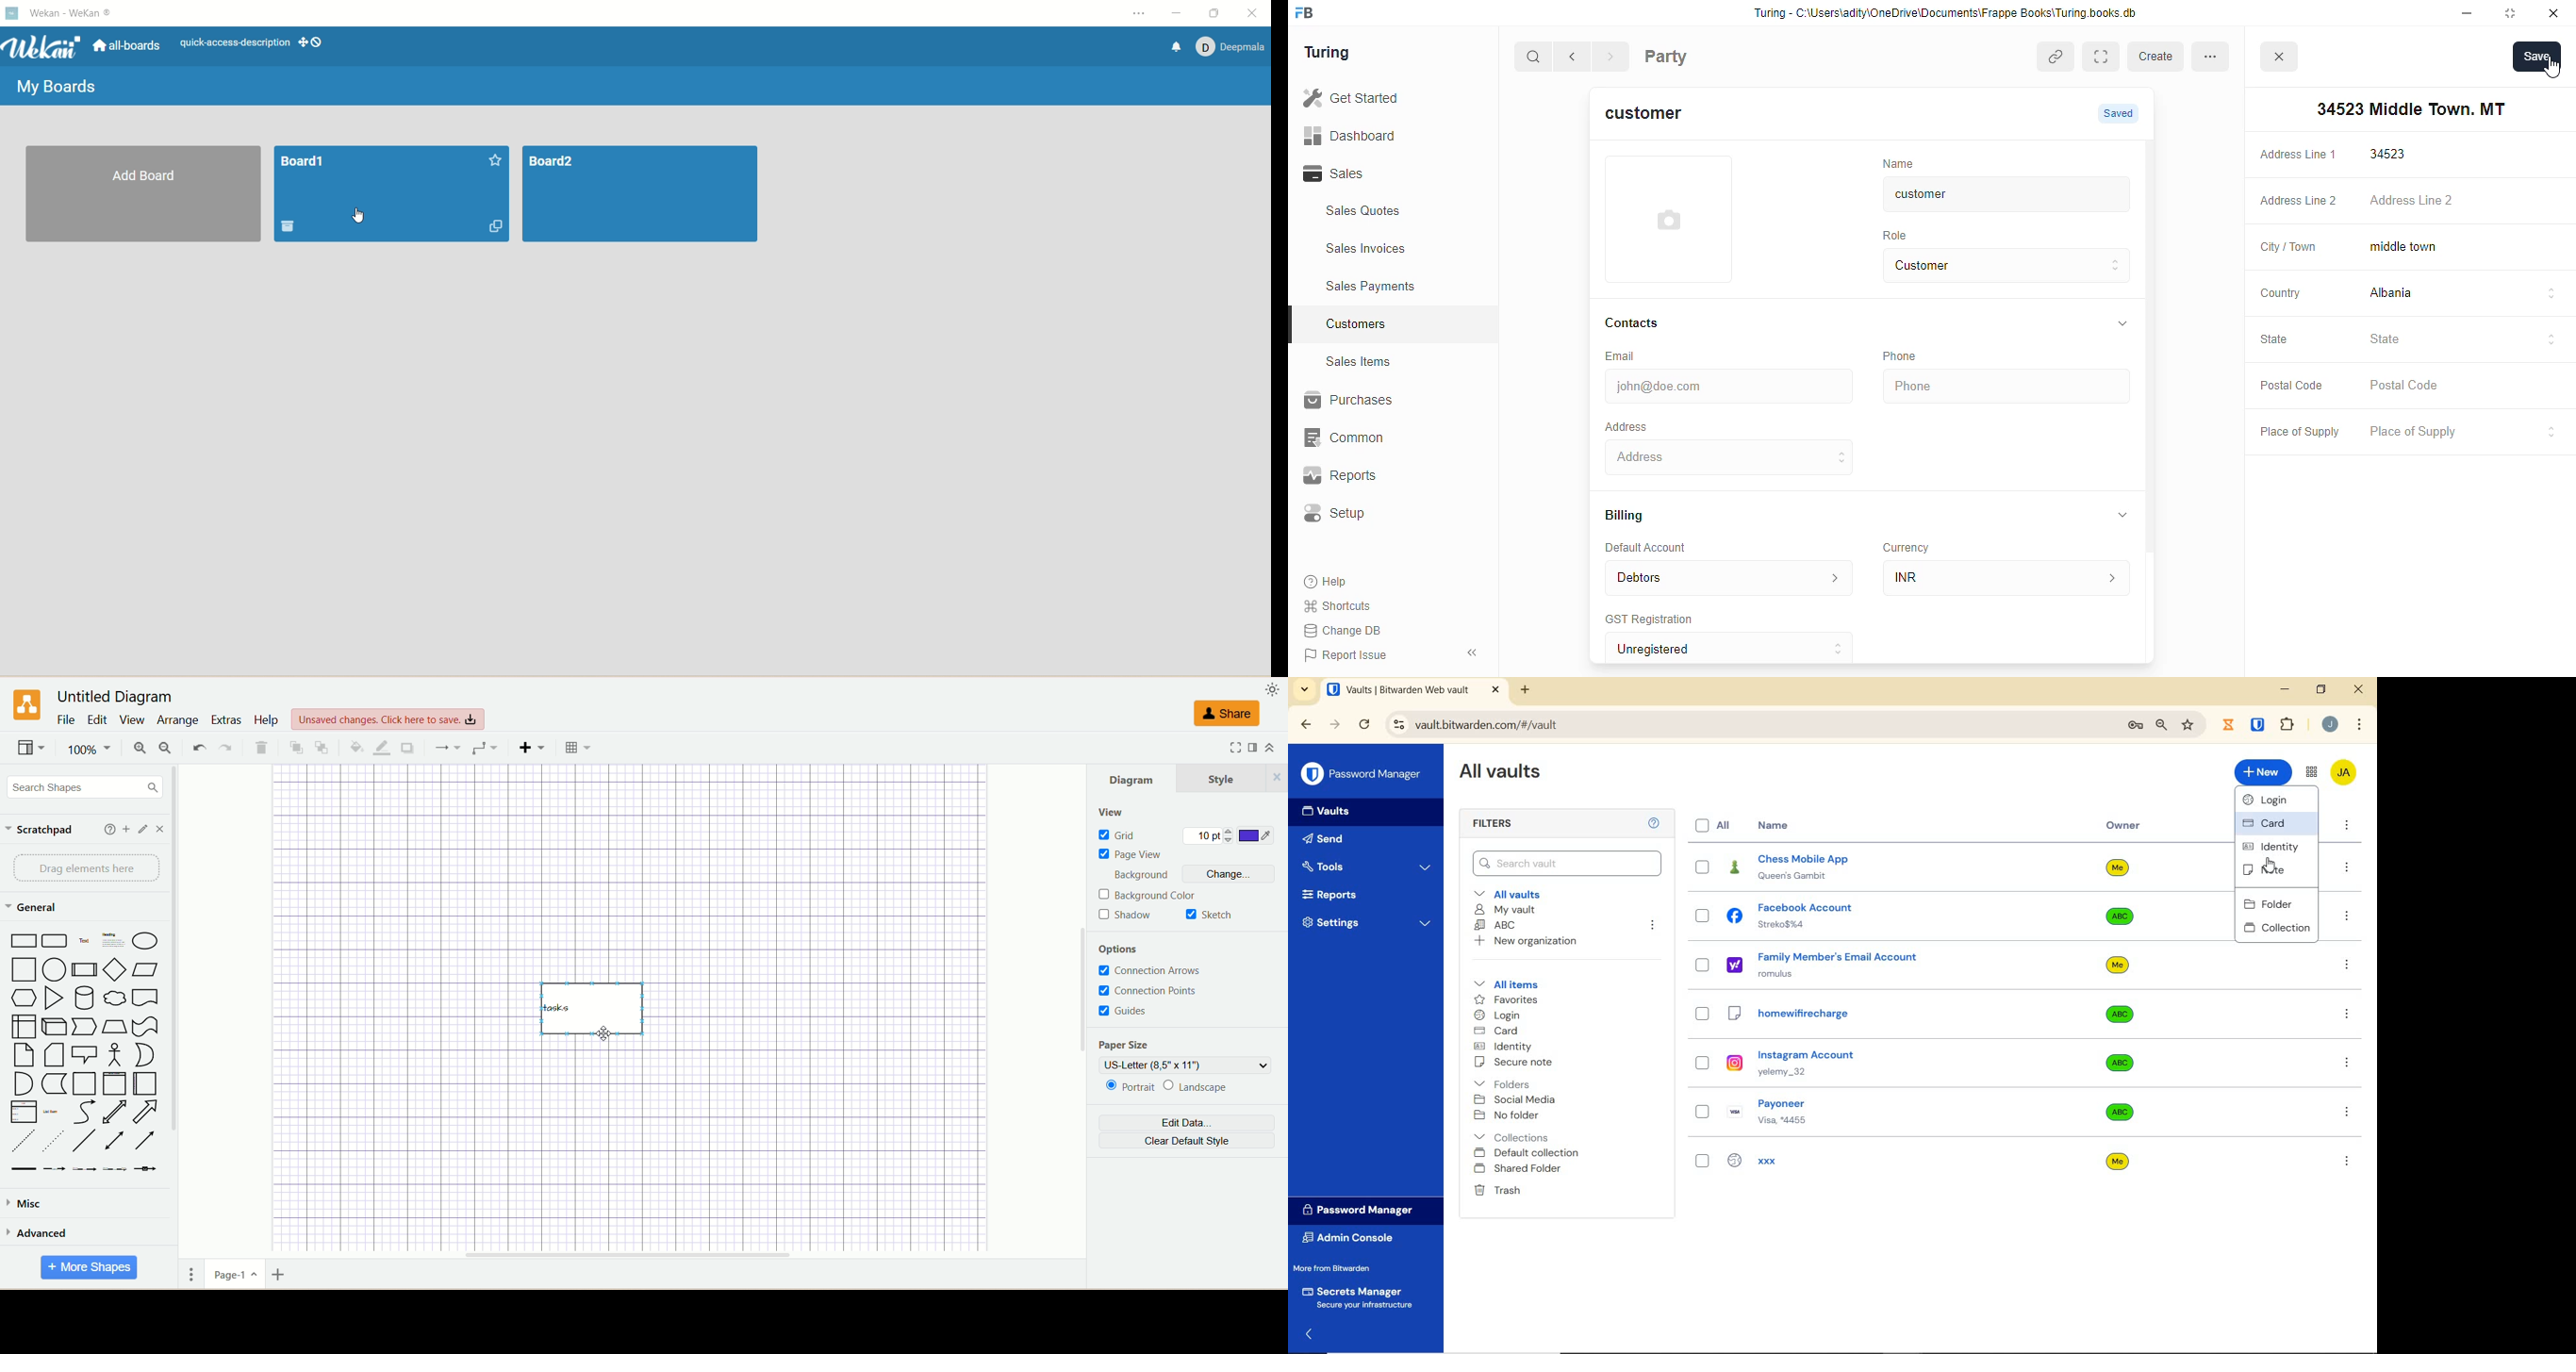  I want to click on view, so click(1112, 812).